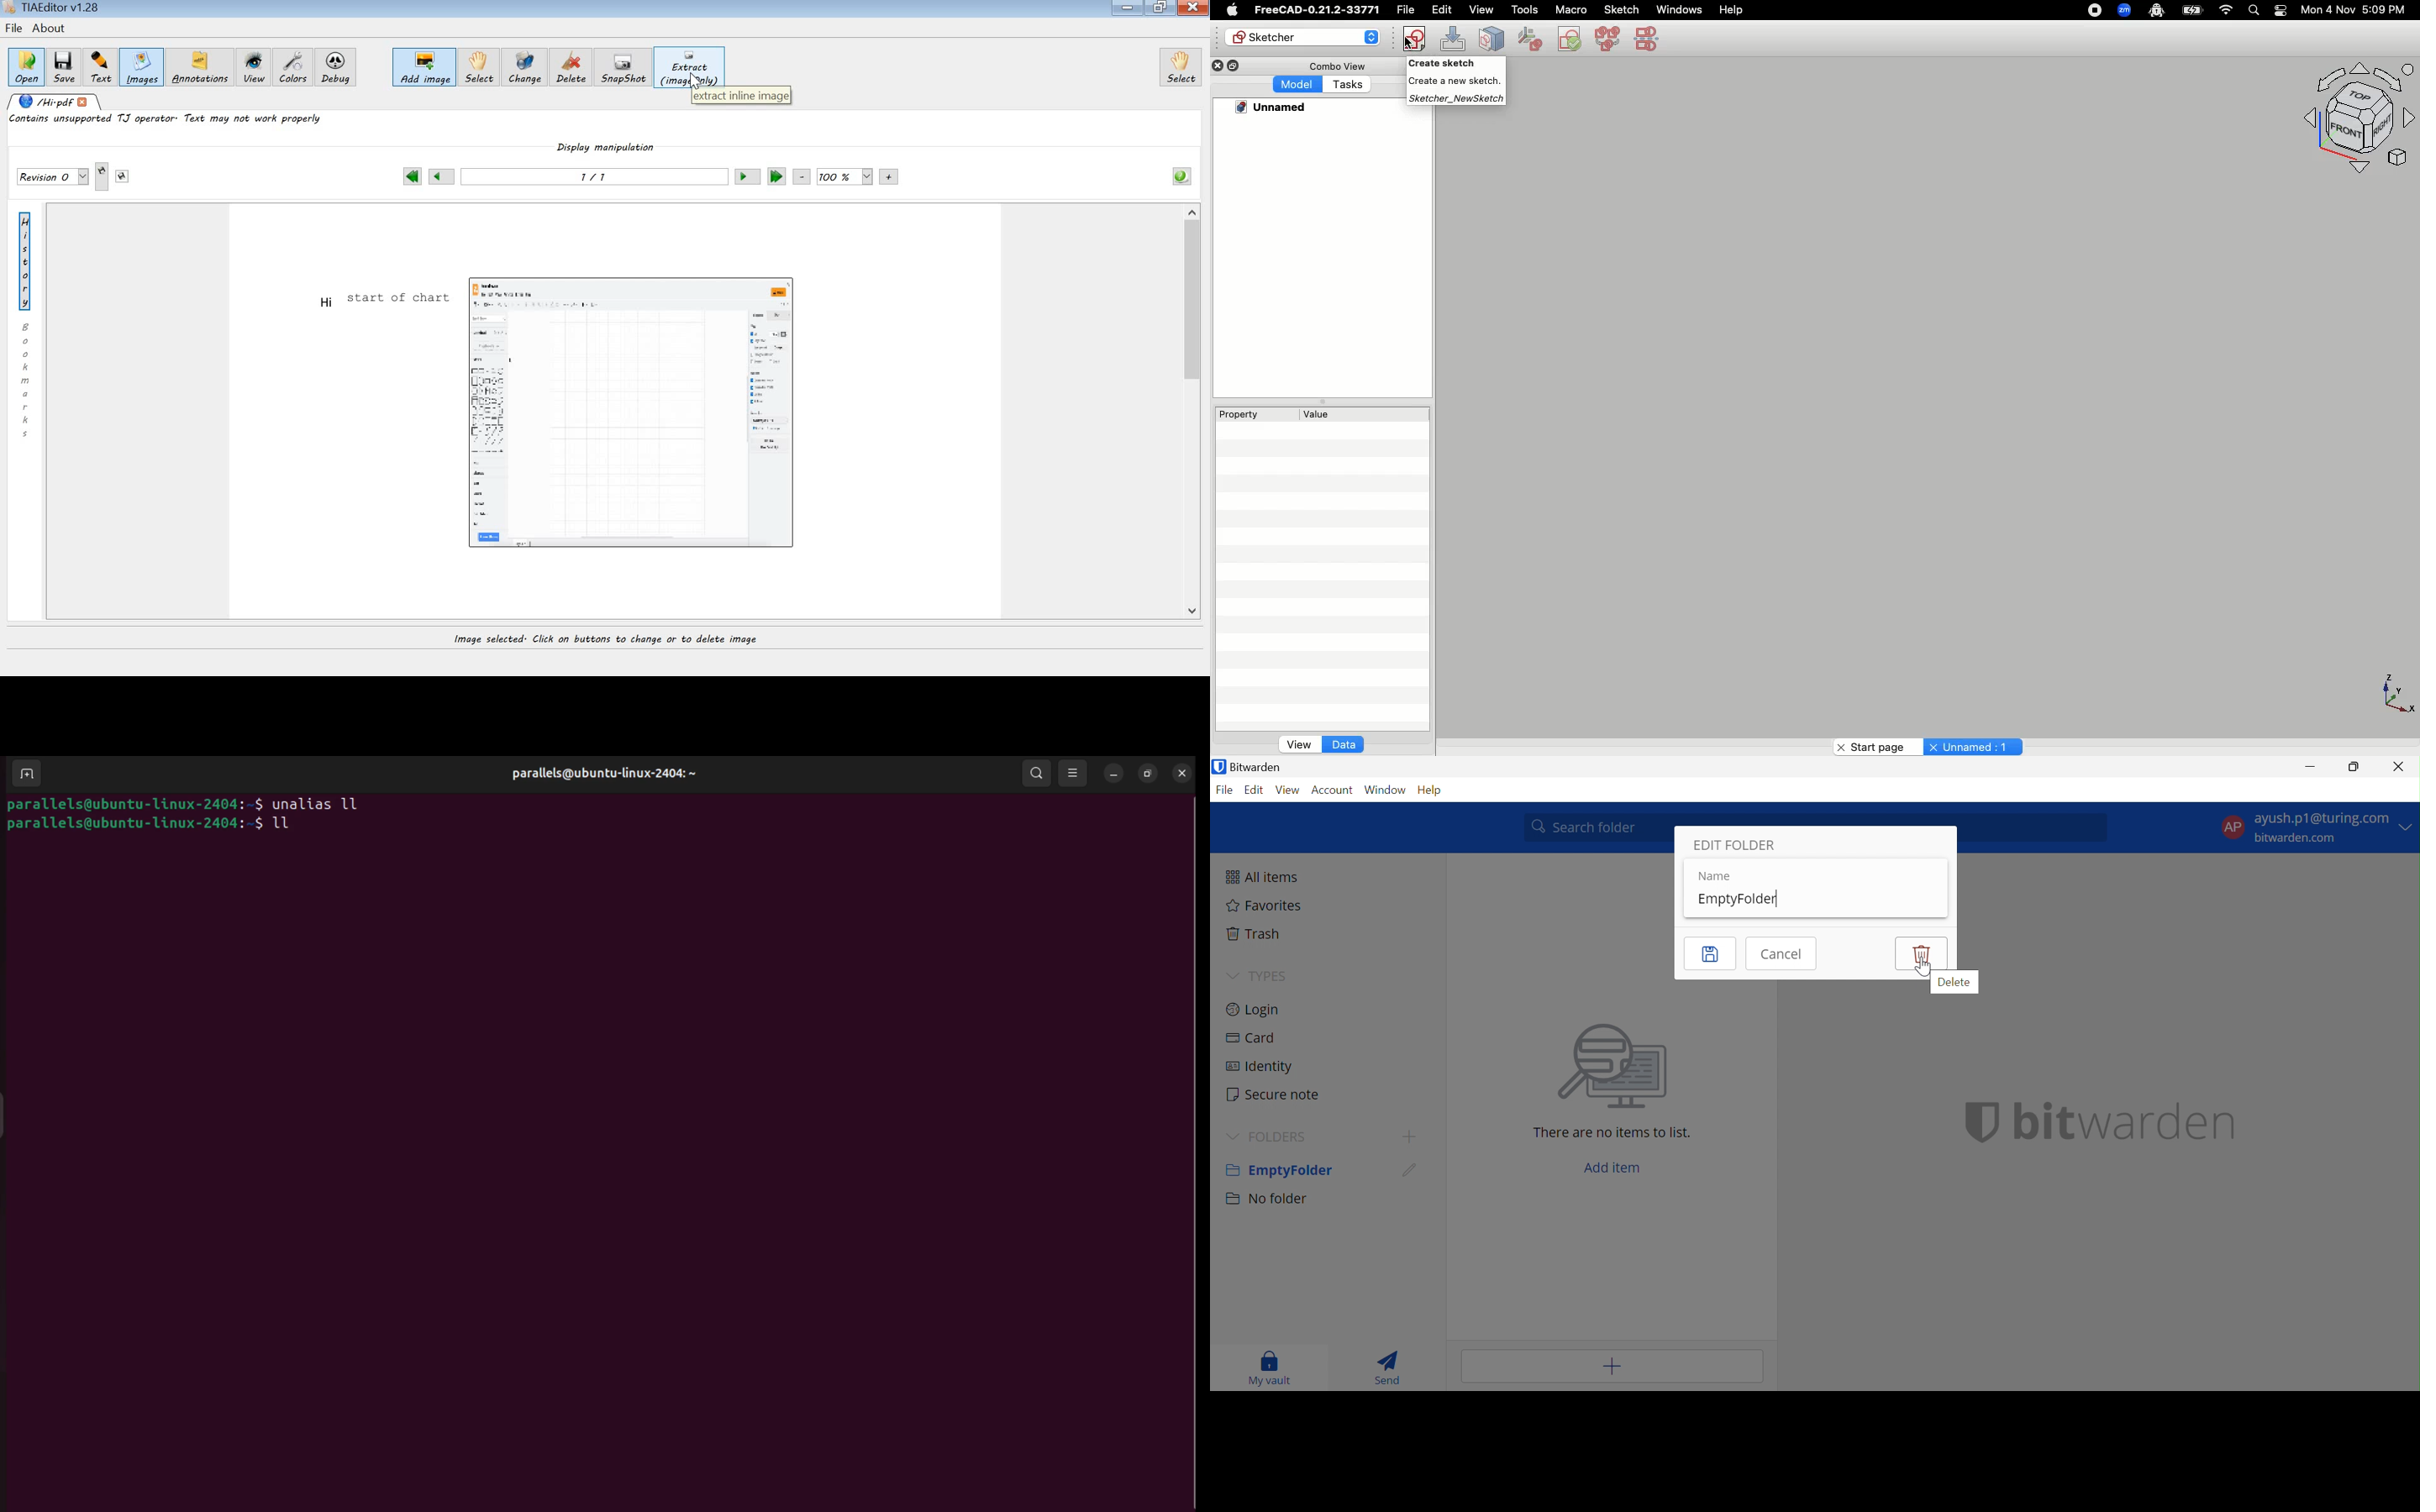 This screenshot has width=2436, height=1512. What do you see at coordinates (1869, 747) in the screenshot?
I see `Start page` at bounding box center [1869, 747].